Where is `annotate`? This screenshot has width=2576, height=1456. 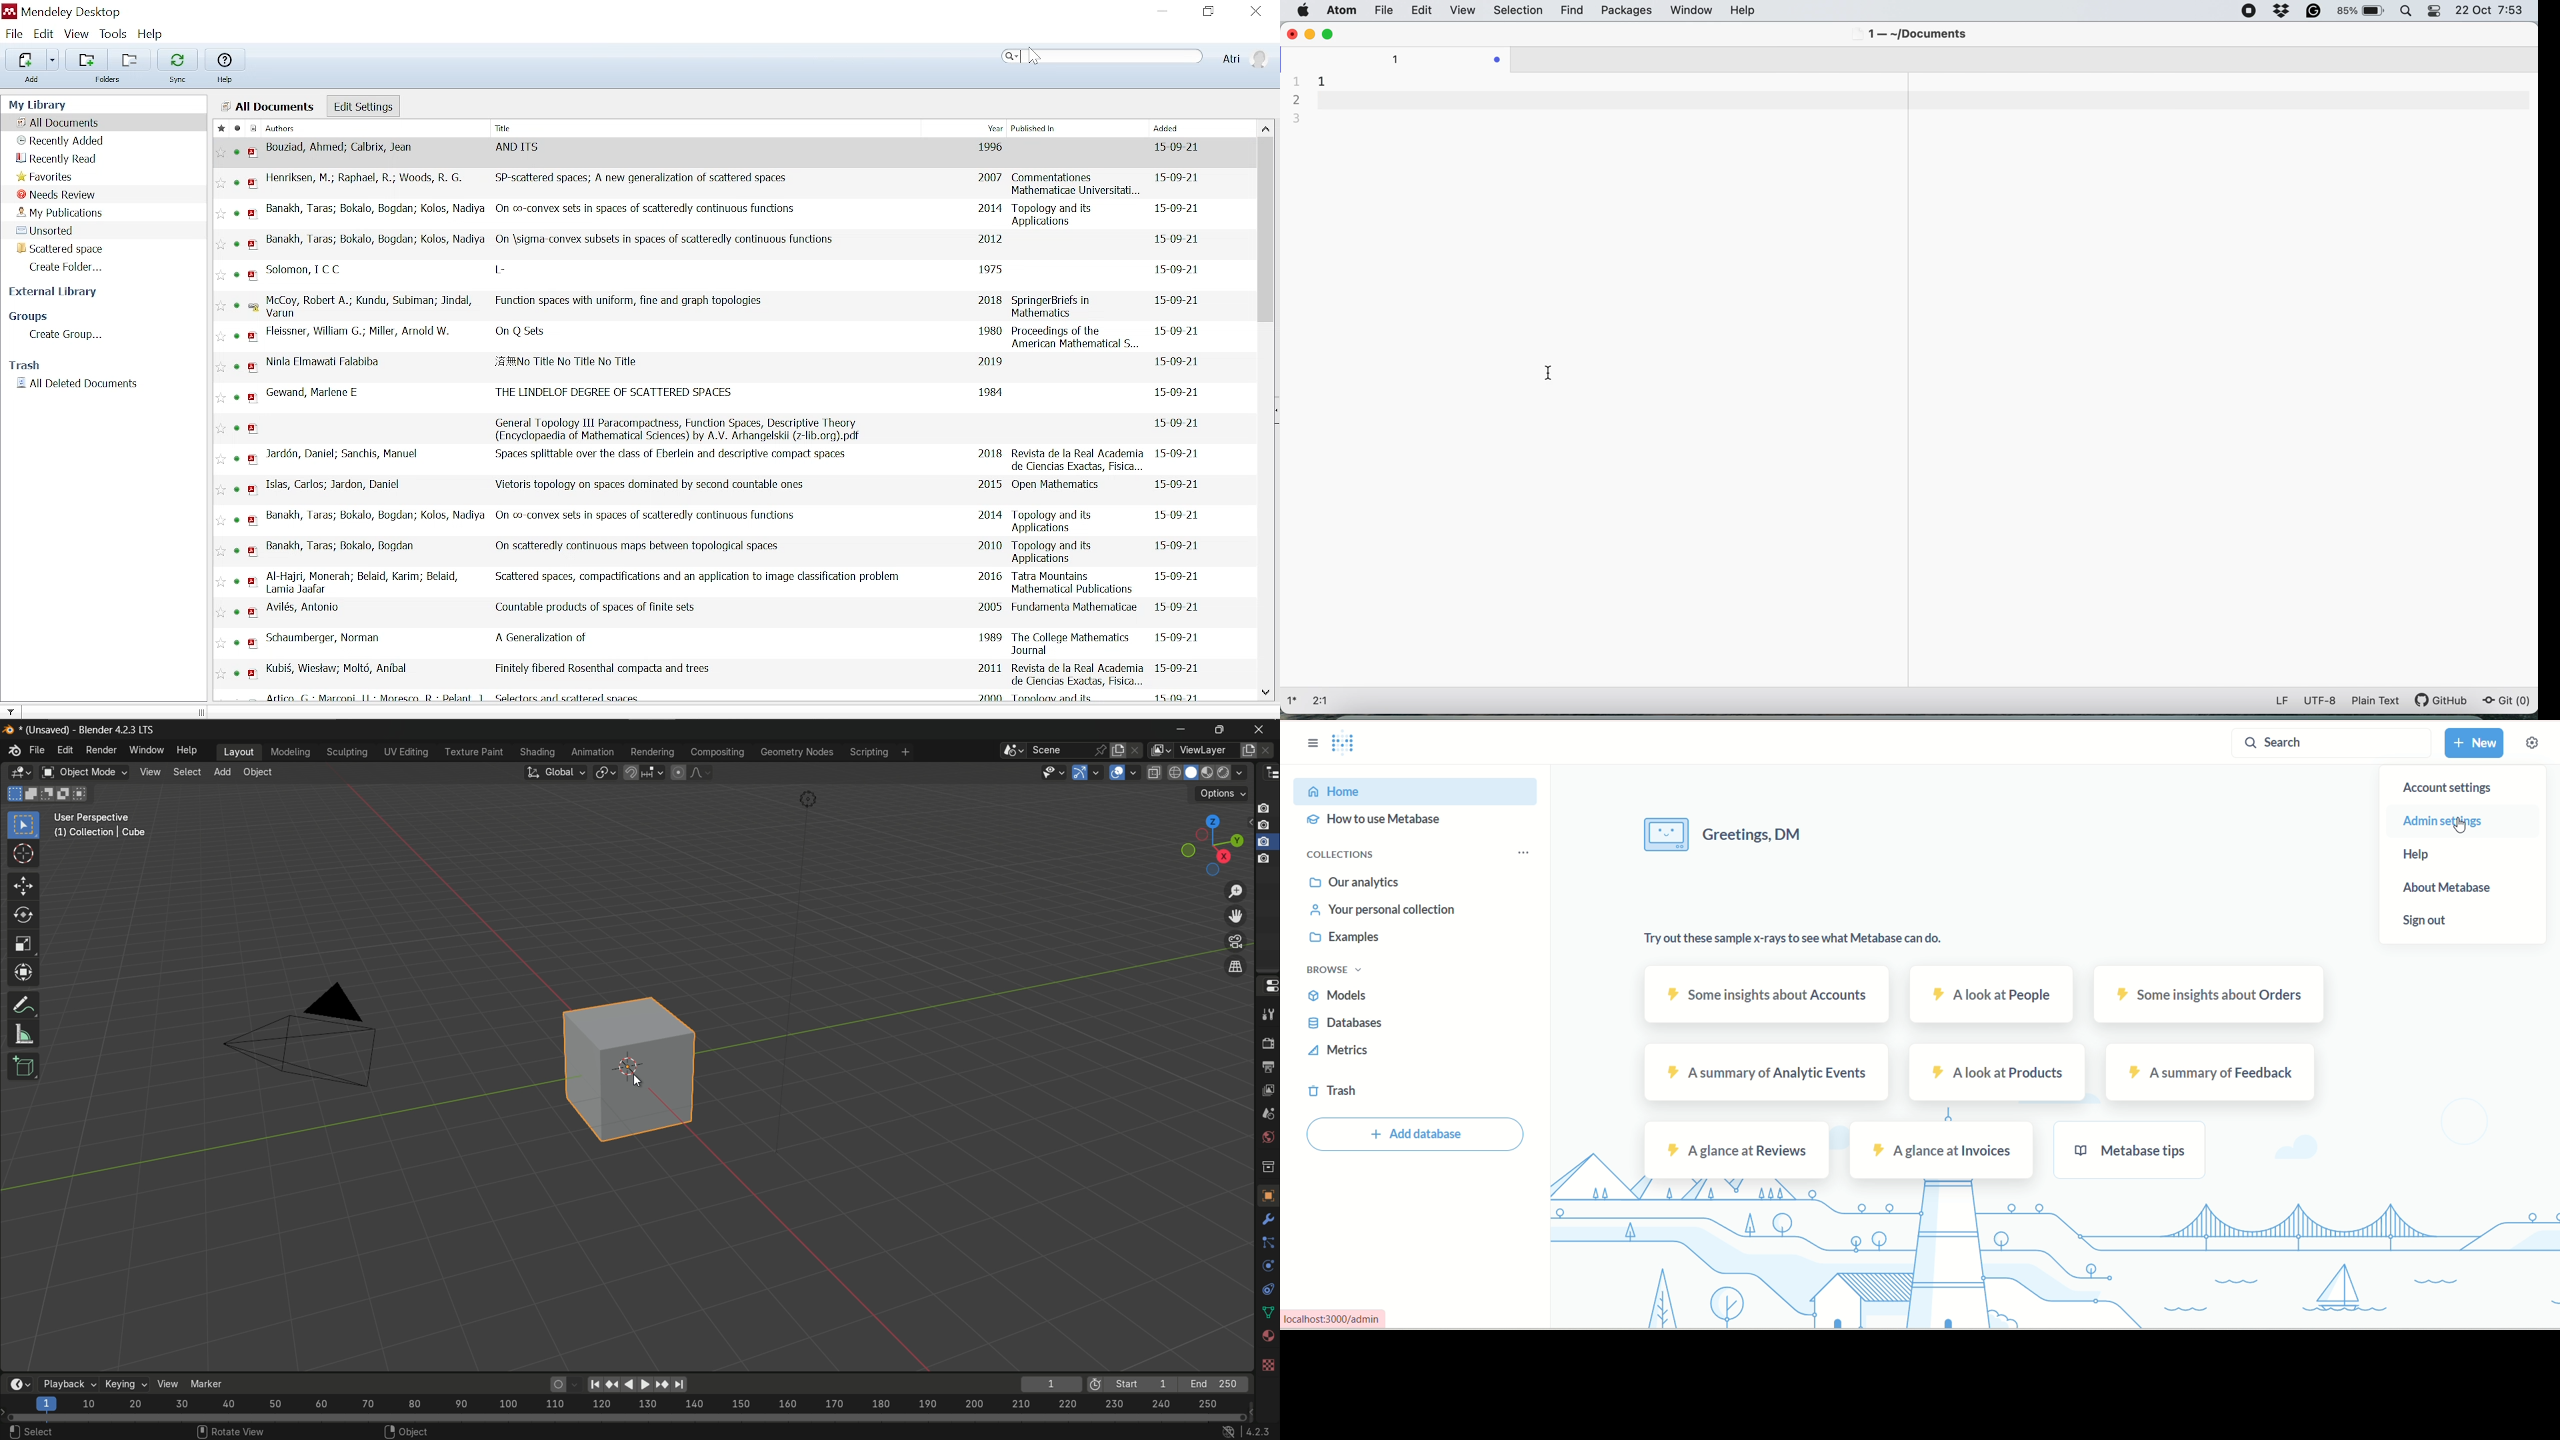
annotate is located at coordinates (20, 1005).